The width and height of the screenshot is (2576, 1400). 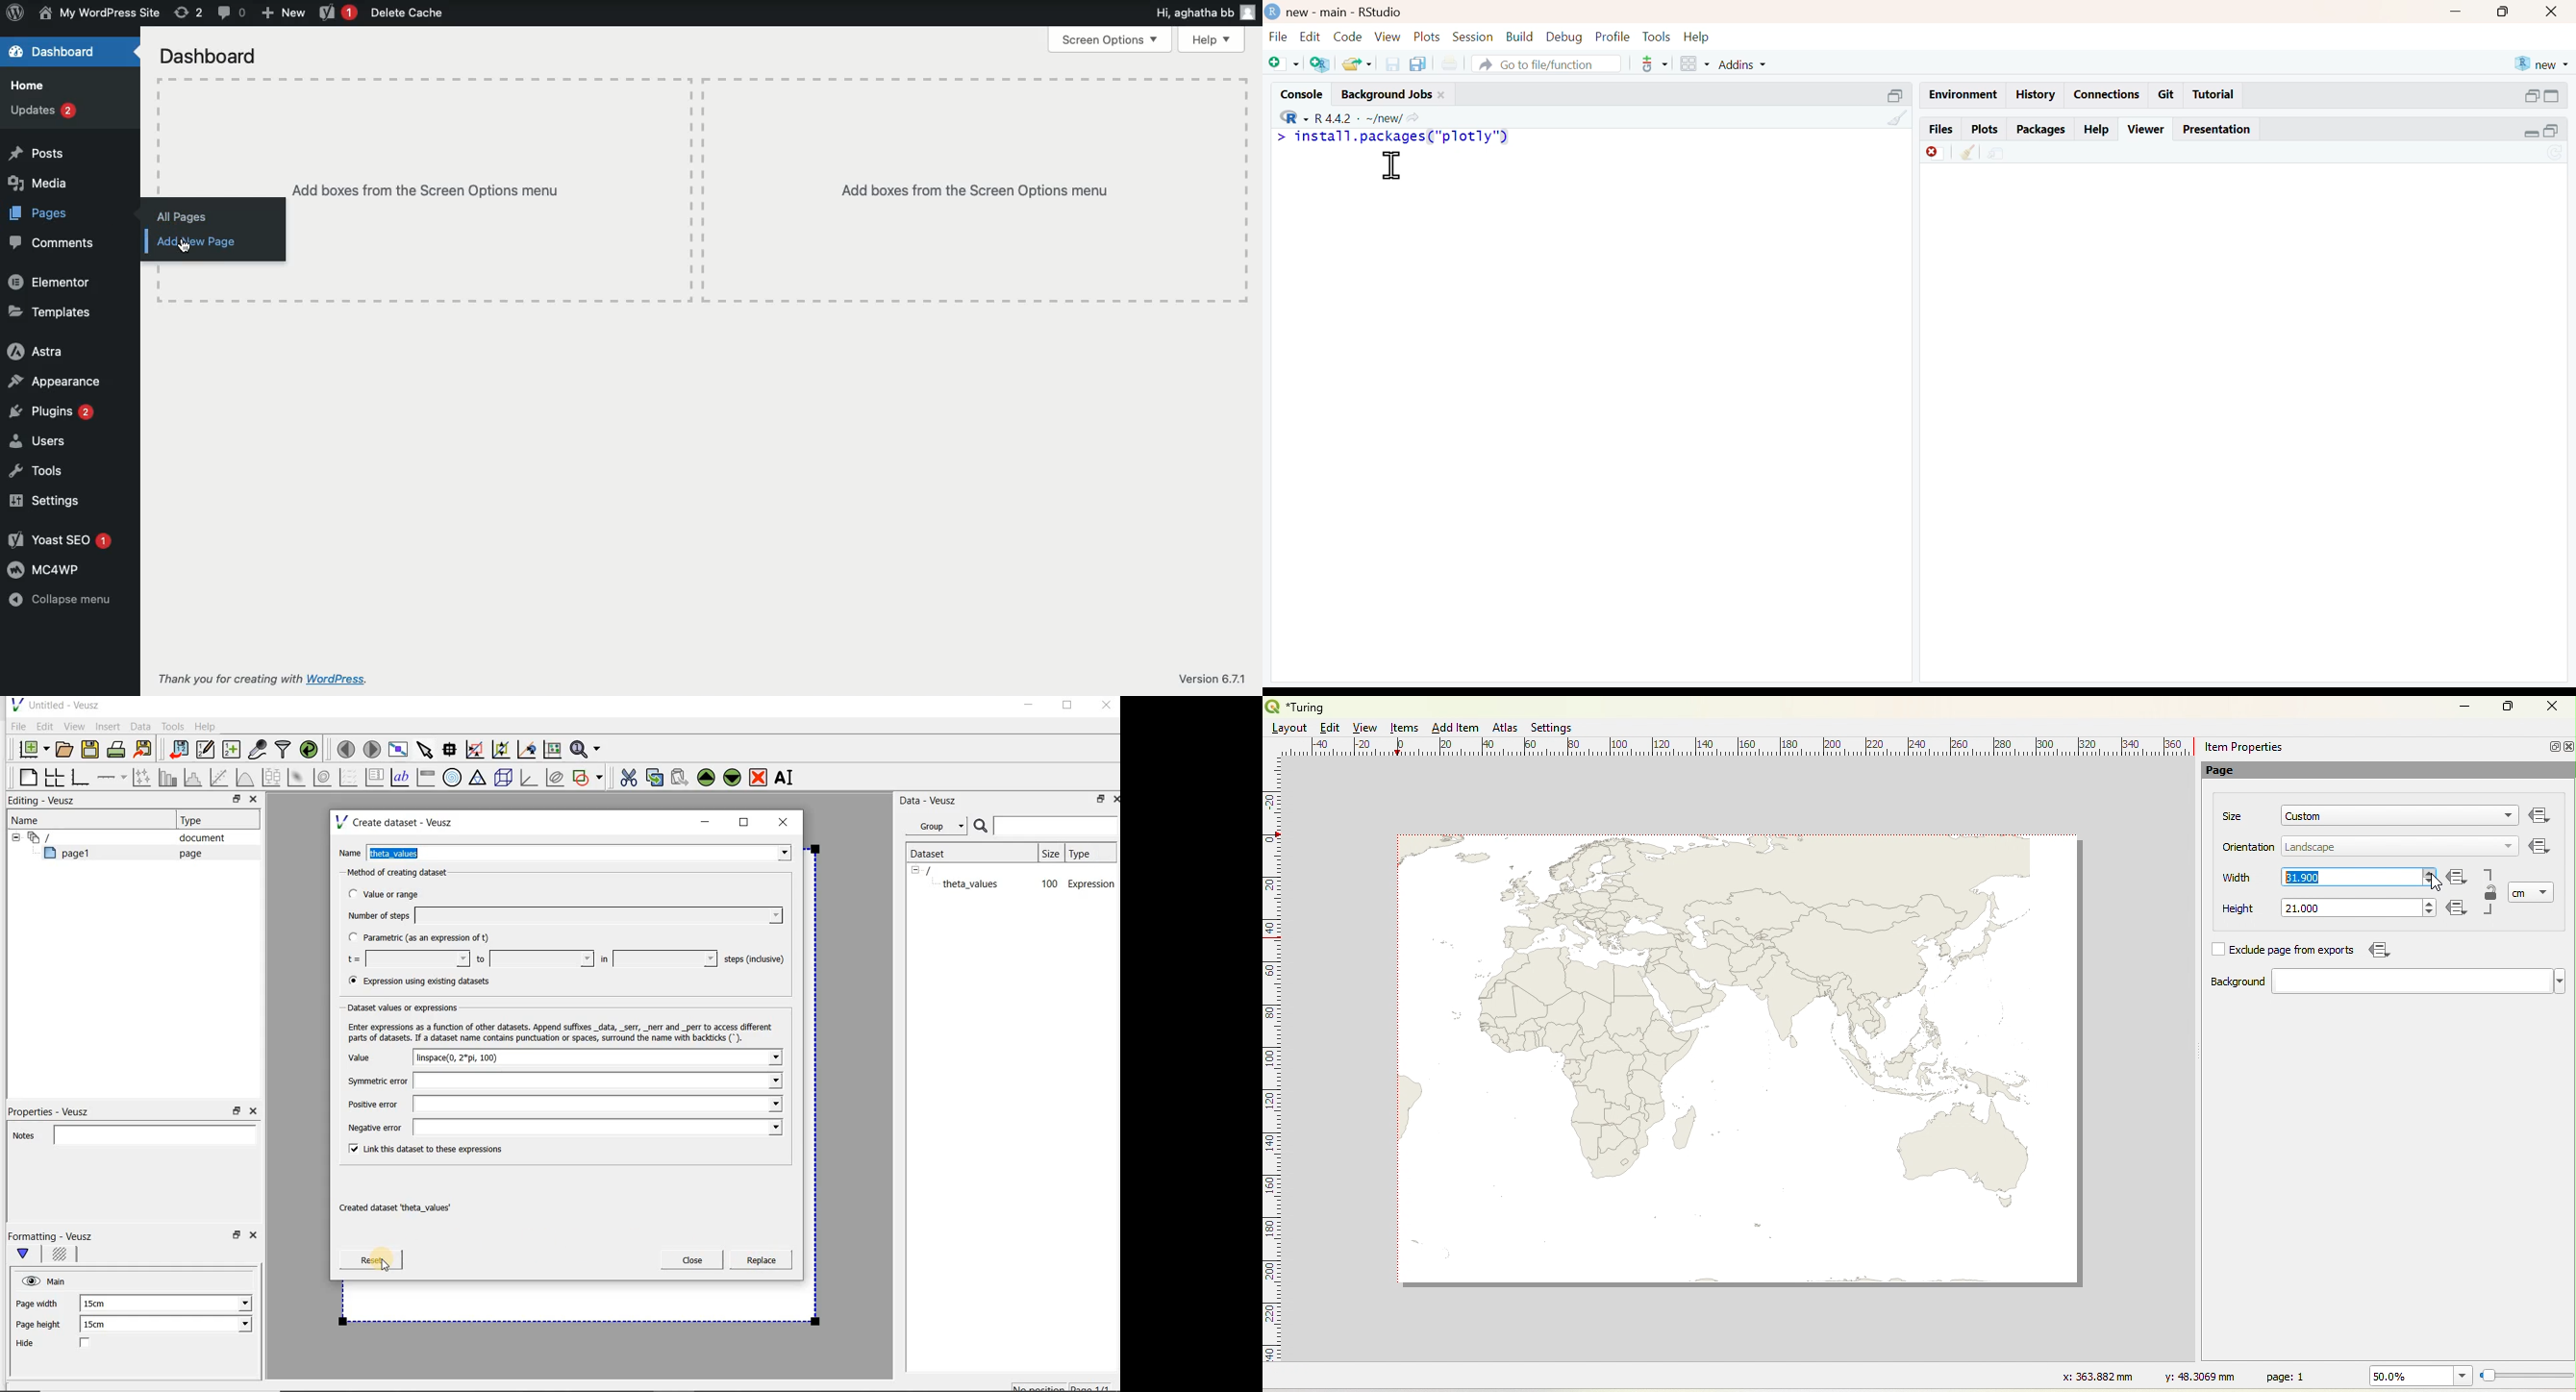 I want to click on Collapse menu, so click(x=61, y=597).